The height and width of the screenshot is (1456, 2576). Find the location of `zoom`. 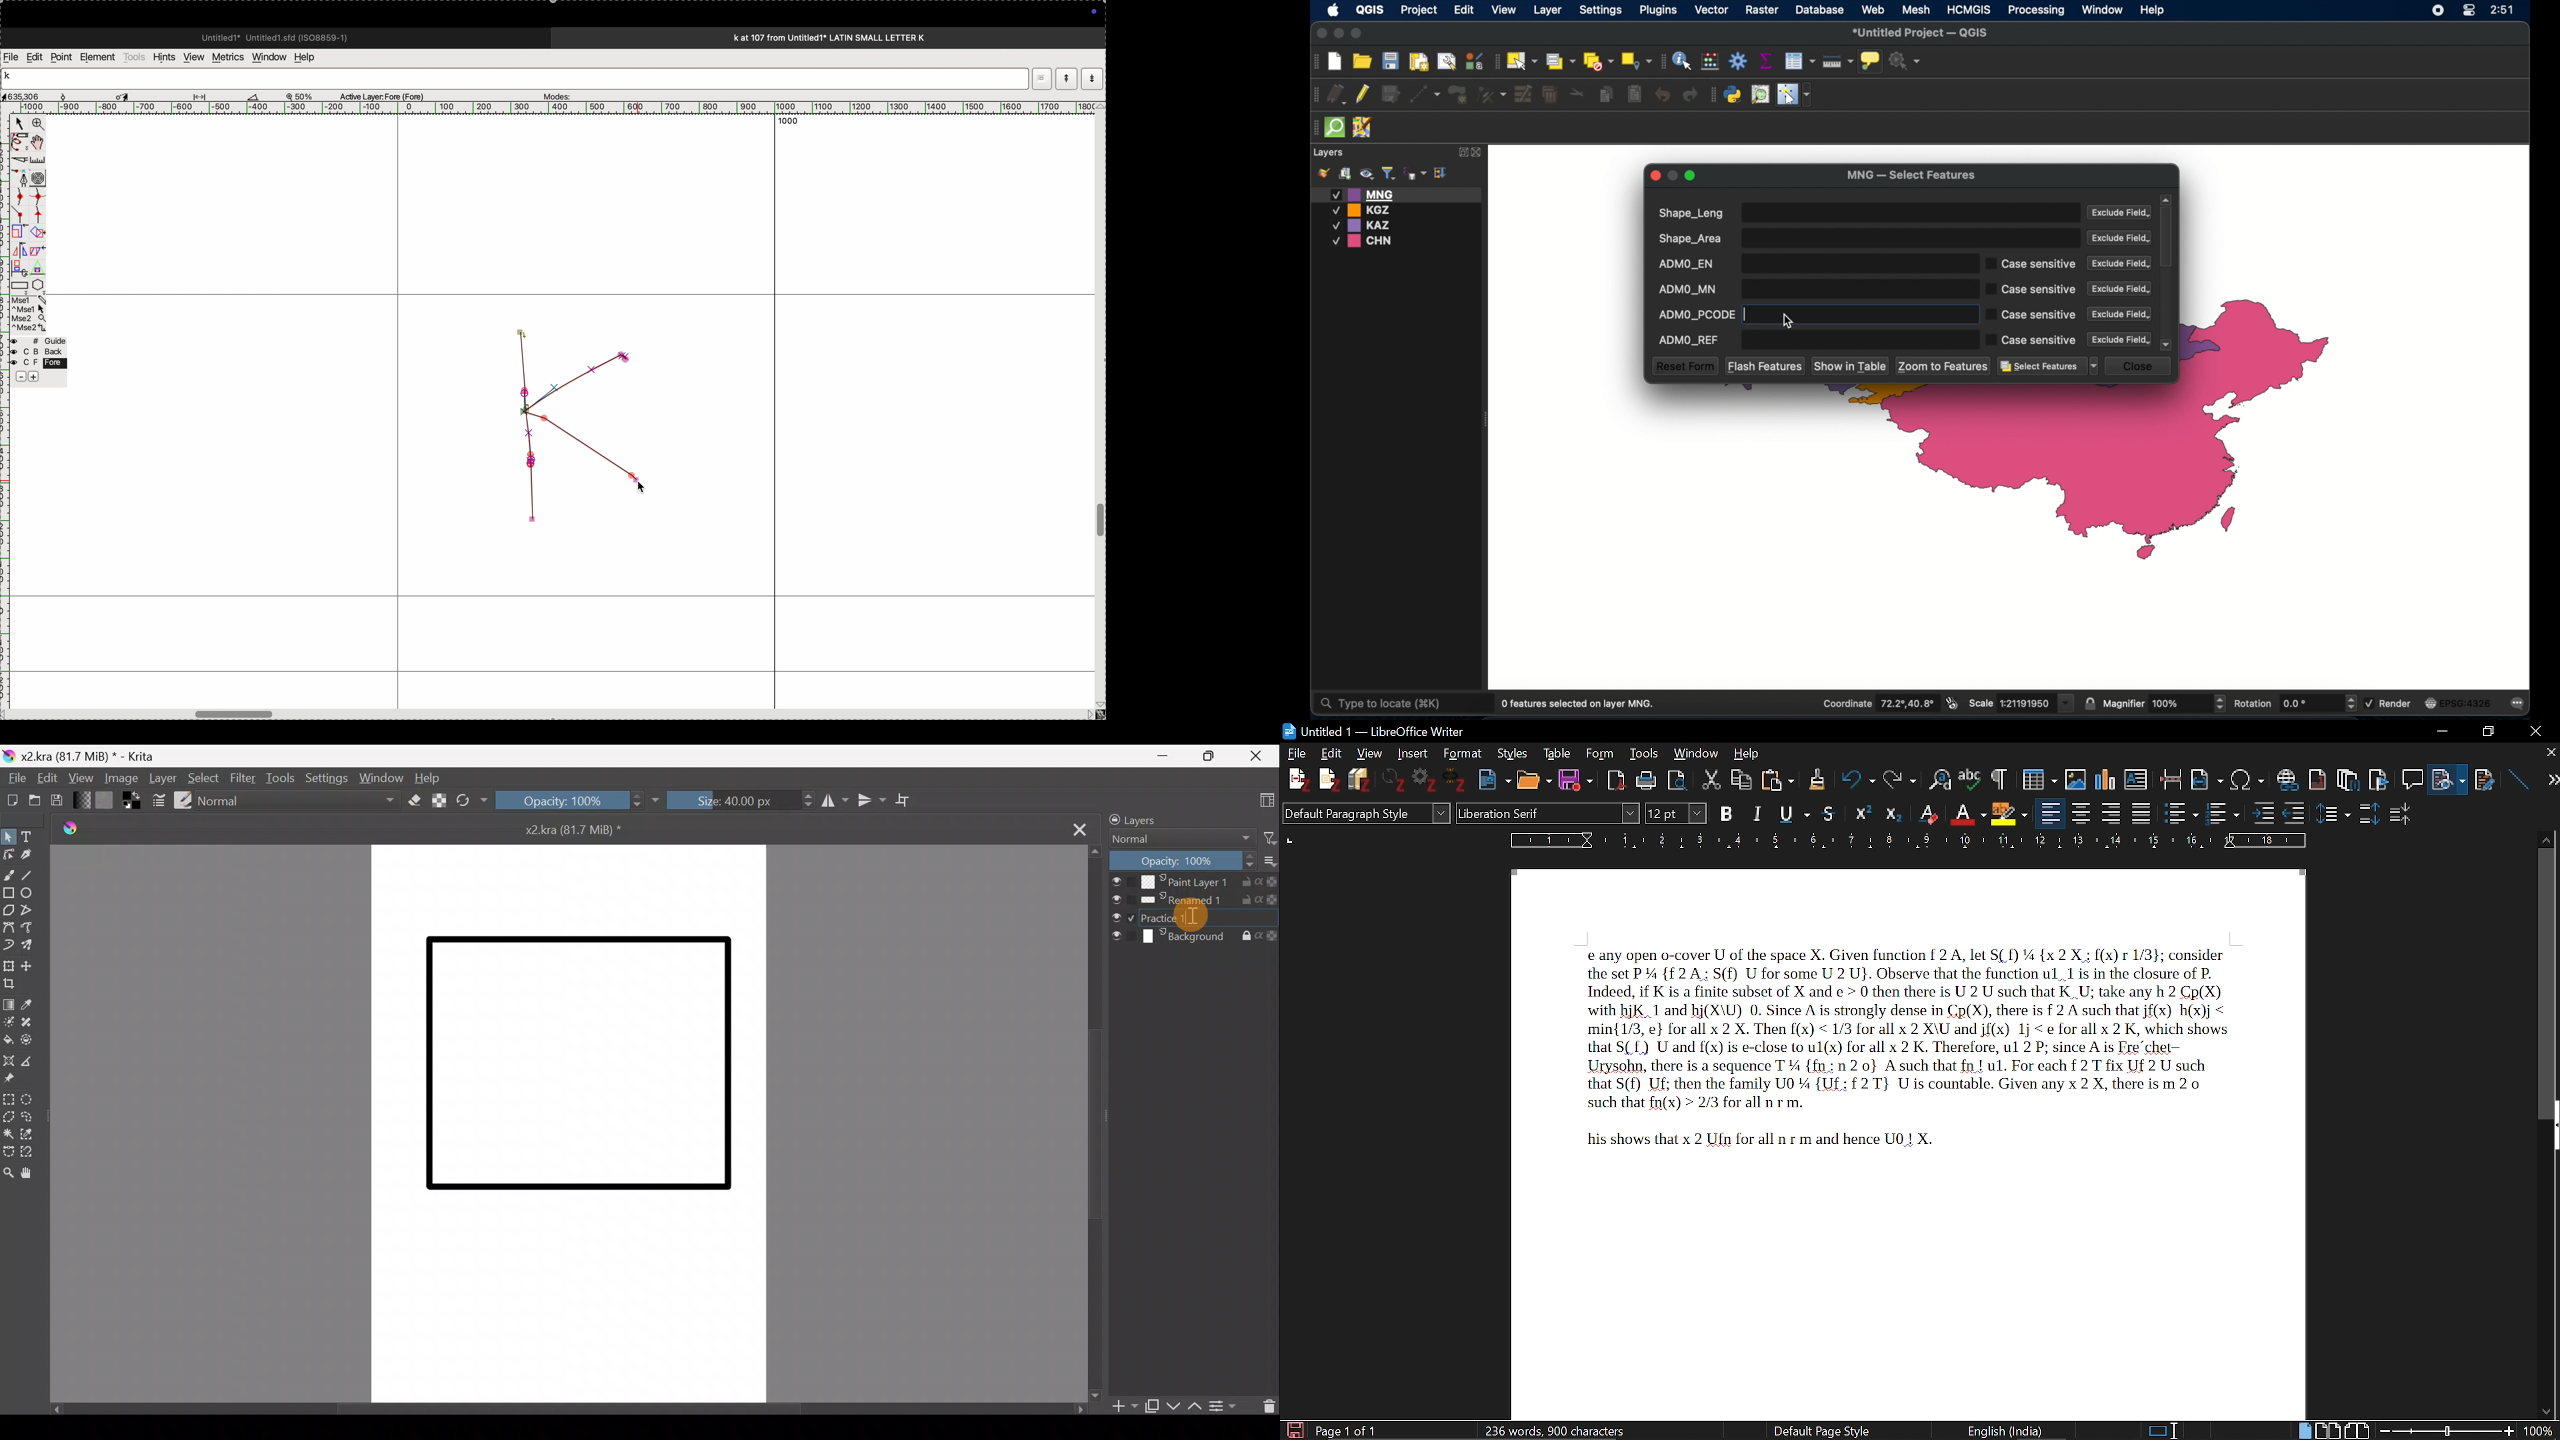

zoom is located at coordinates (36, 125).